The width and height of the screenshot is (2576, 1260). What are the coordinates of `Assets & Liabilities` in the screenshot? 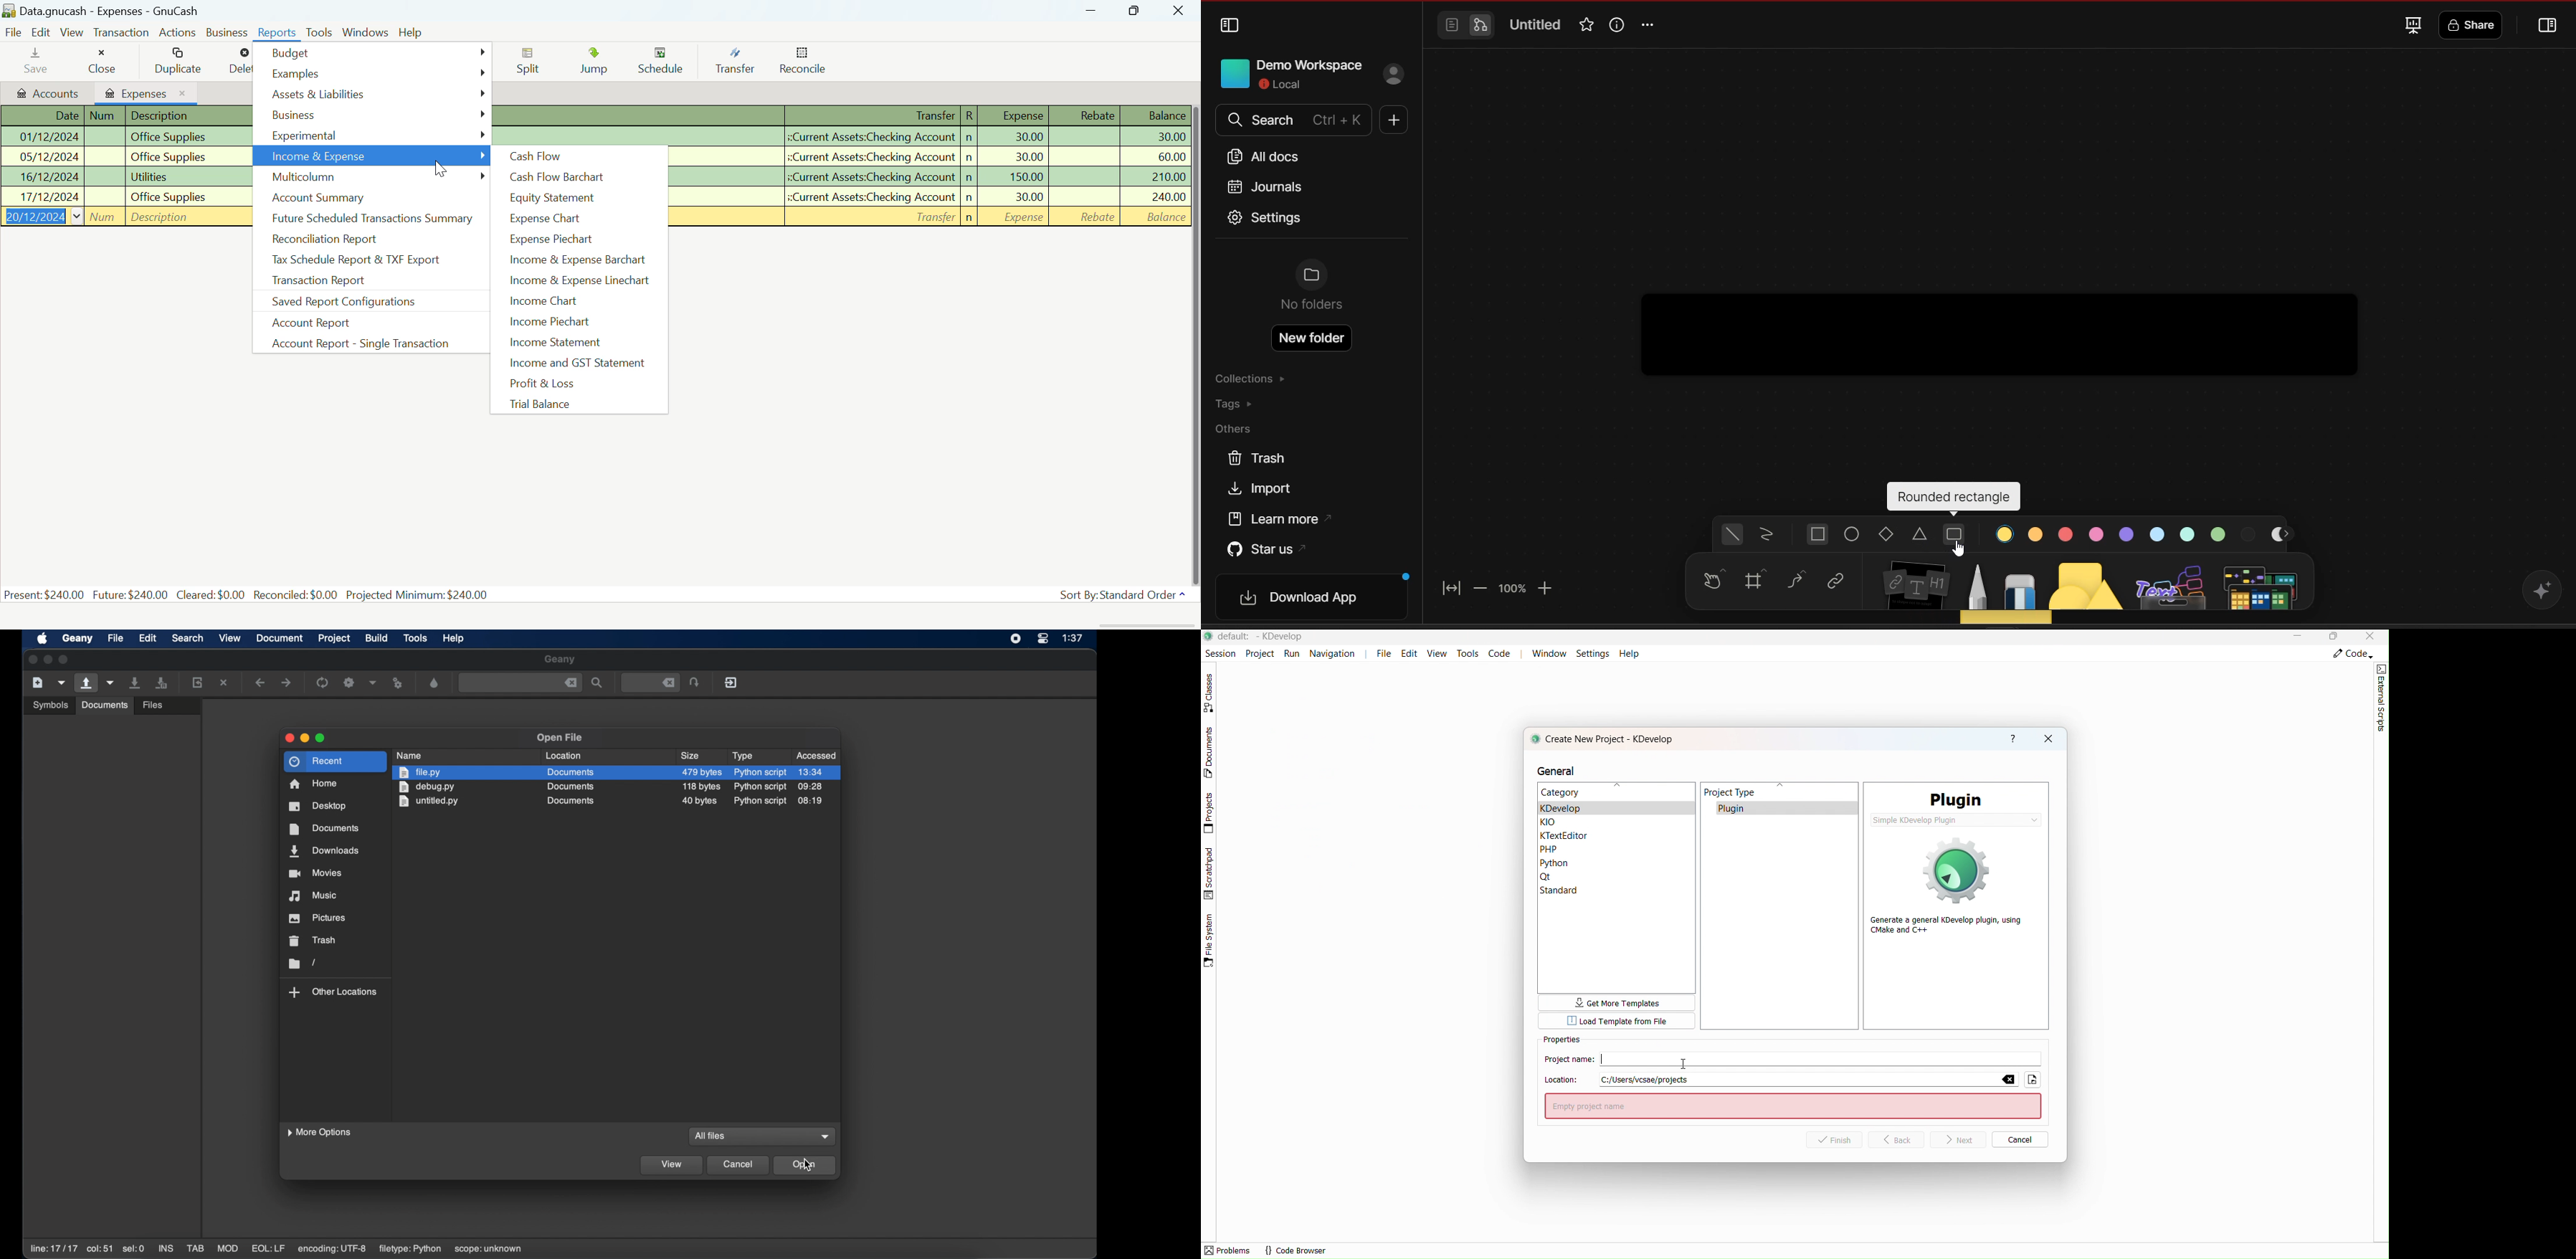 It's located at (373, 96).